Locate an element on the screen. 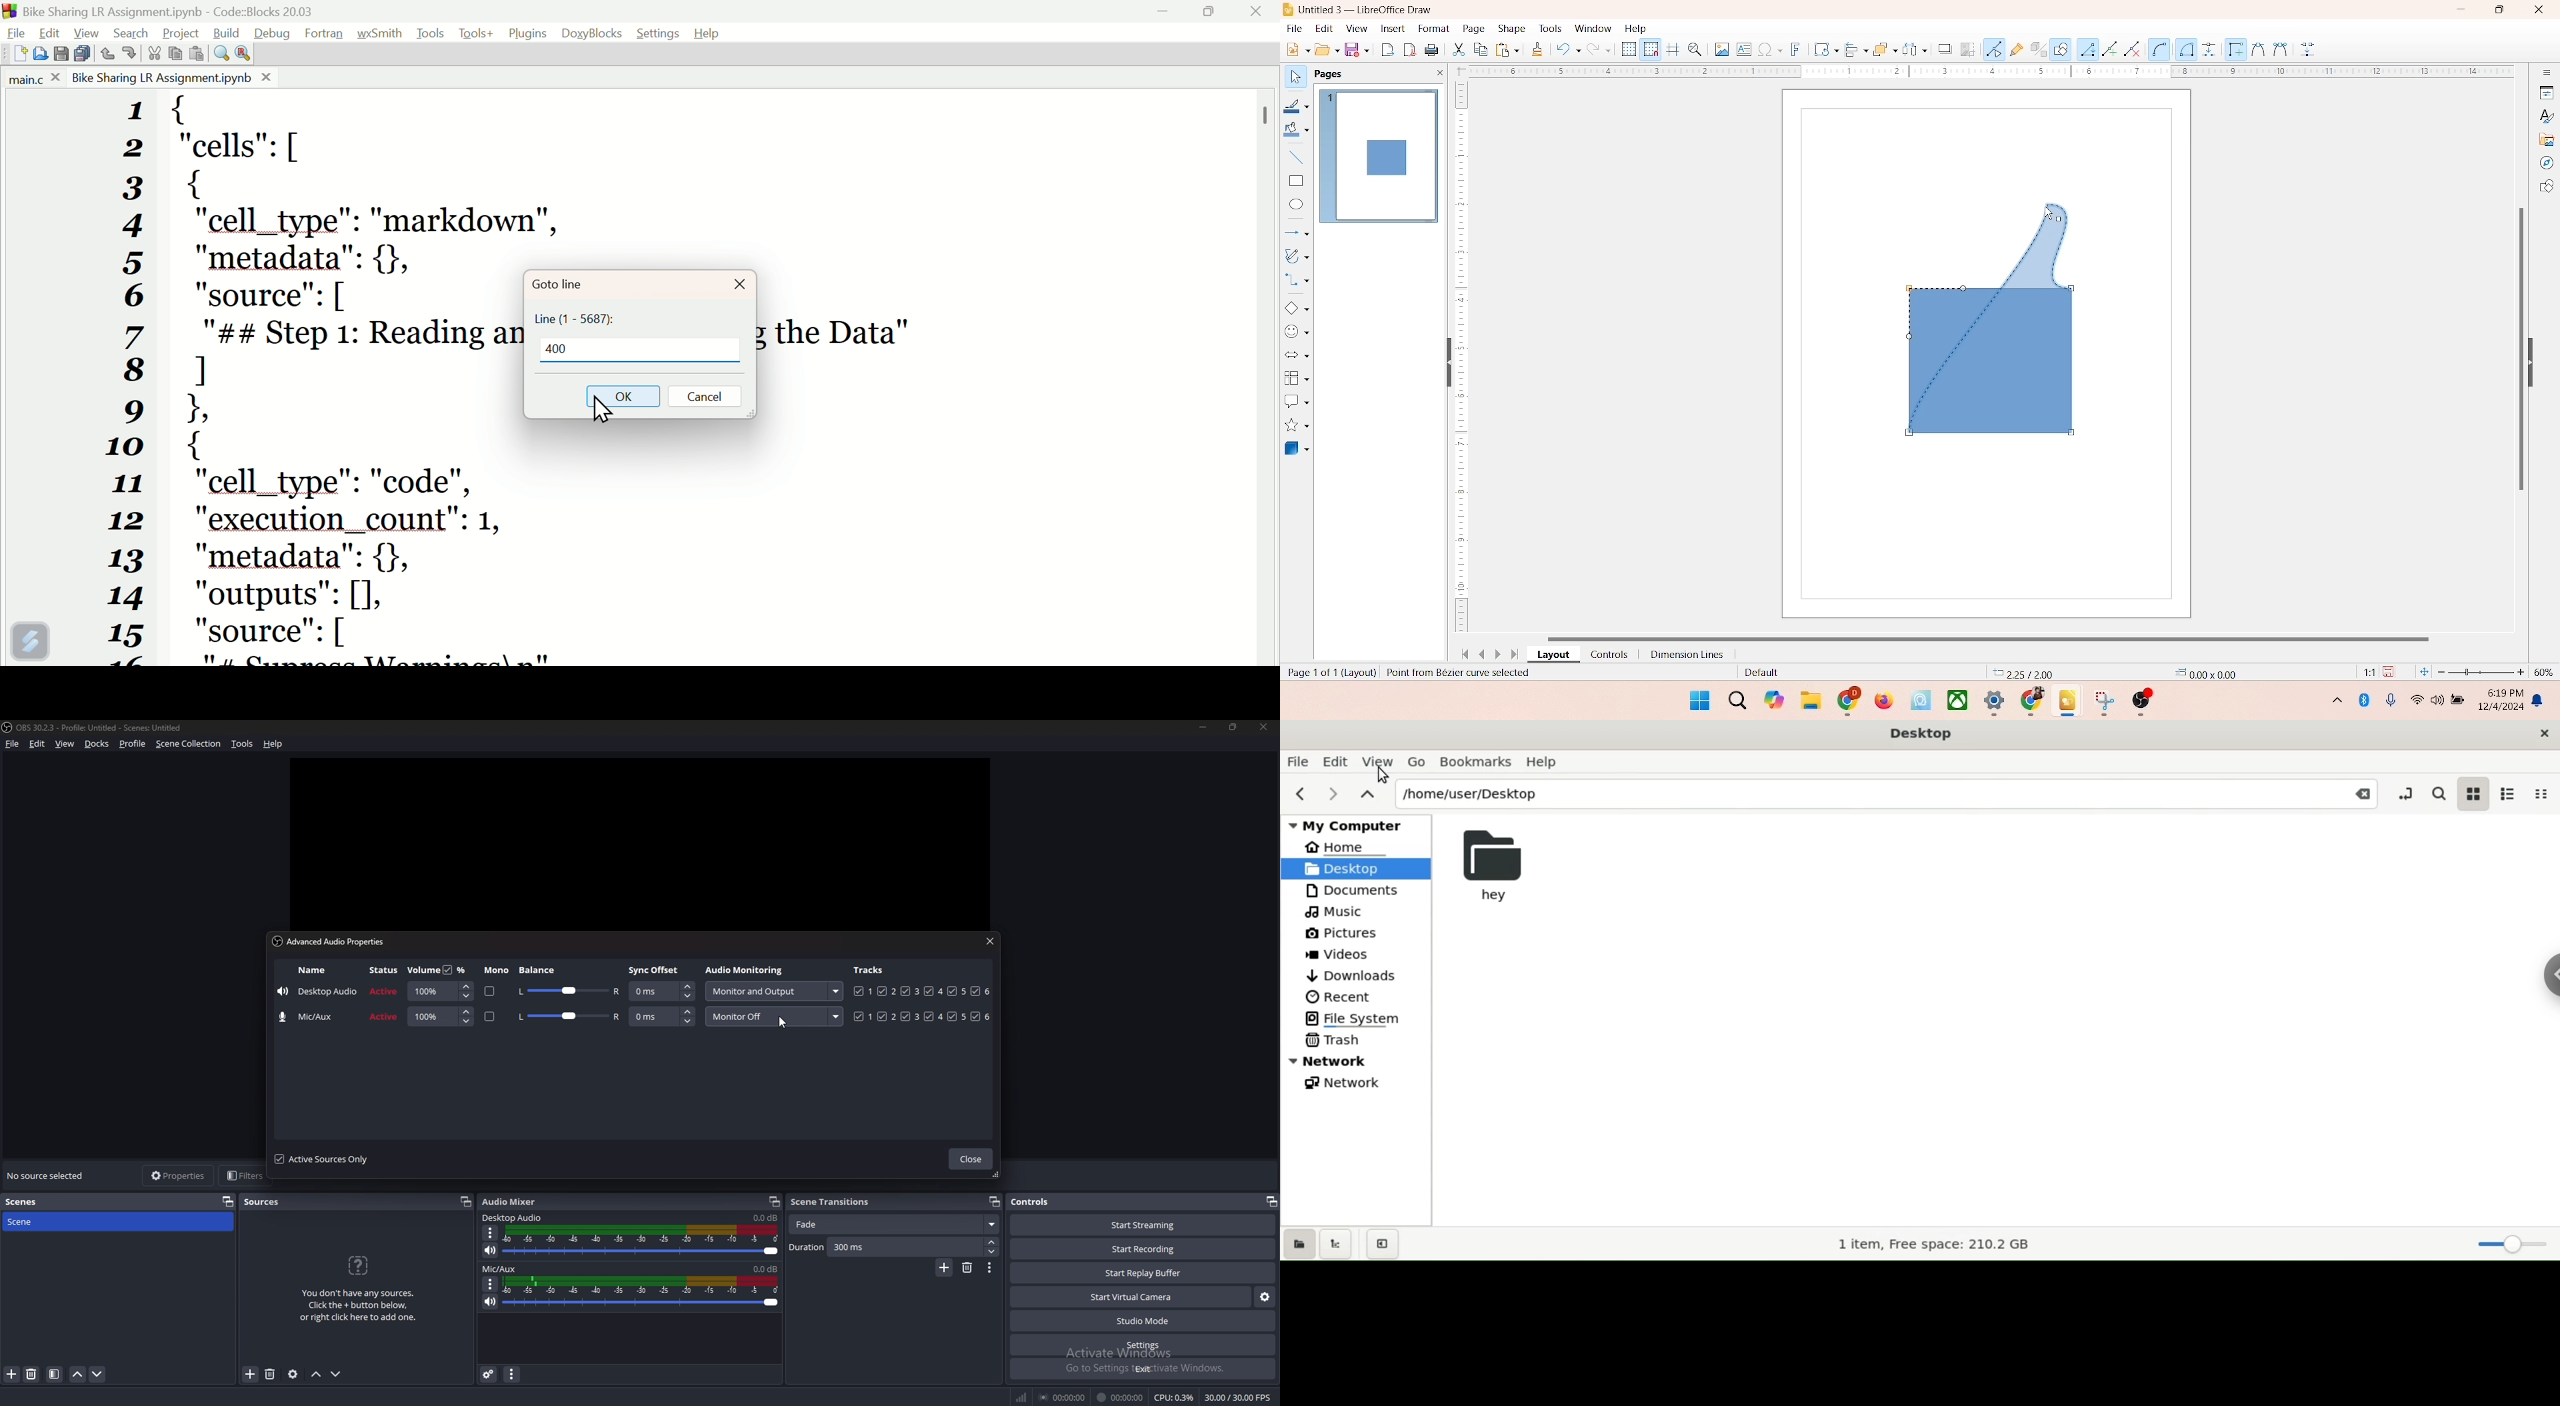  Line (1-5687) is located at coordinates (586, 319).